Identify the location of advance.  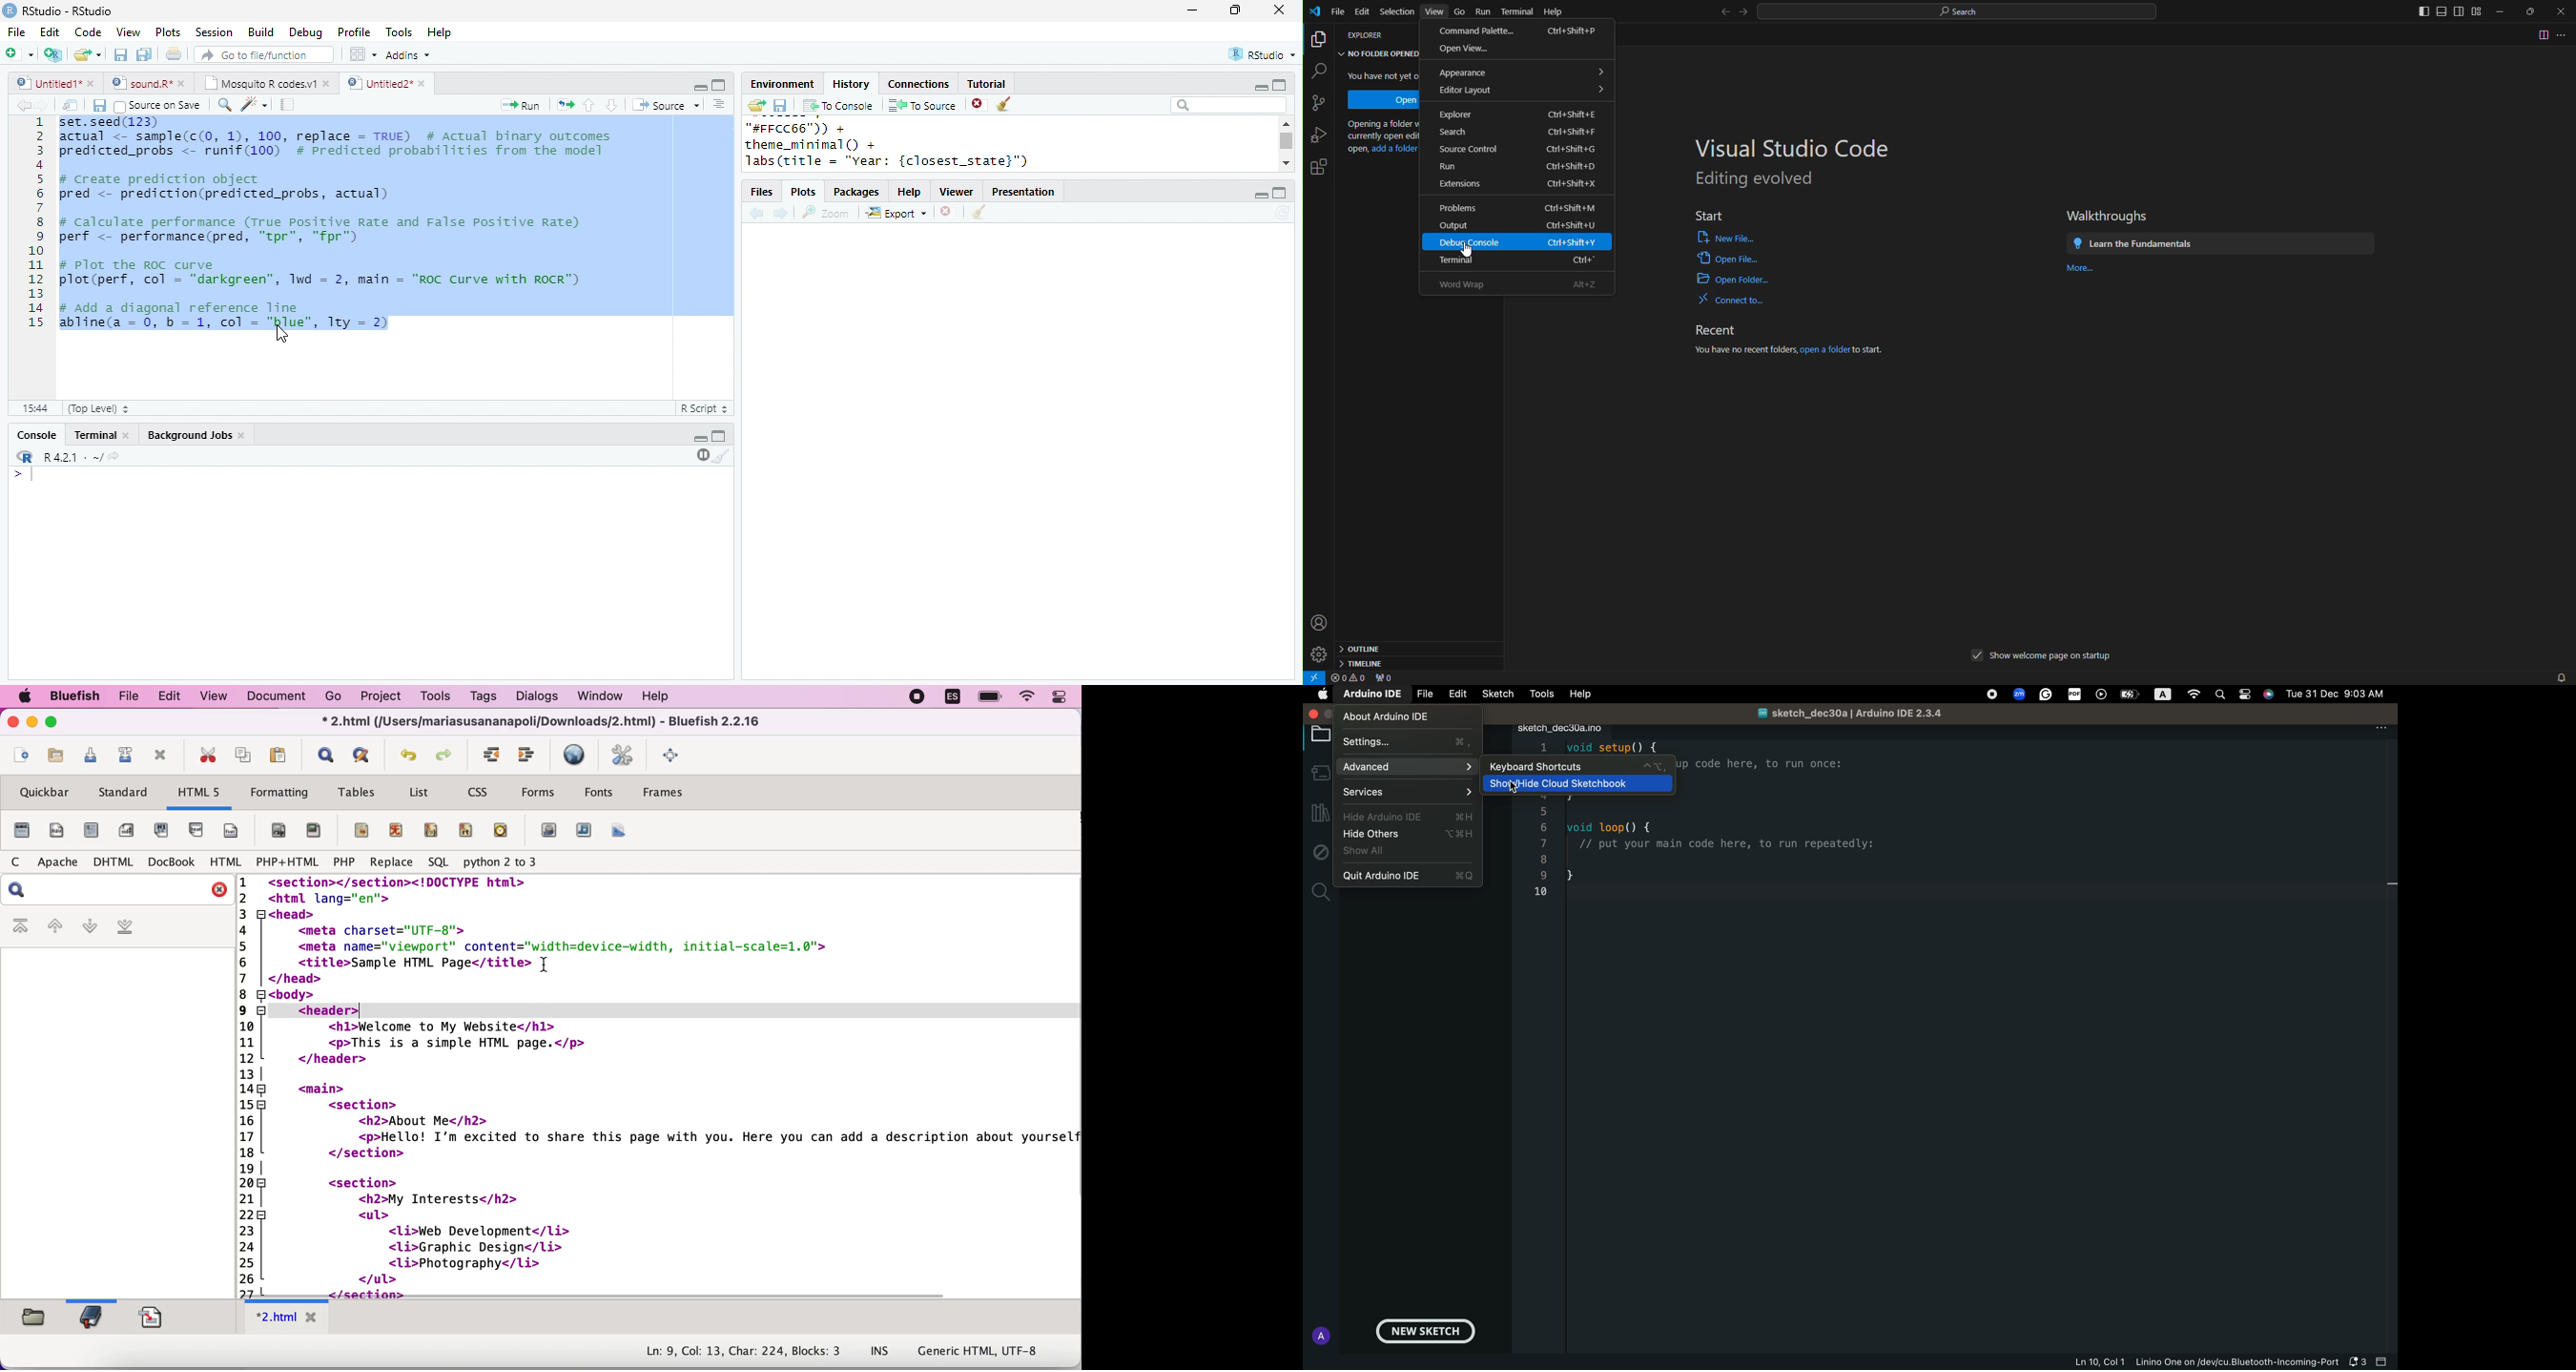
(1406, 767).